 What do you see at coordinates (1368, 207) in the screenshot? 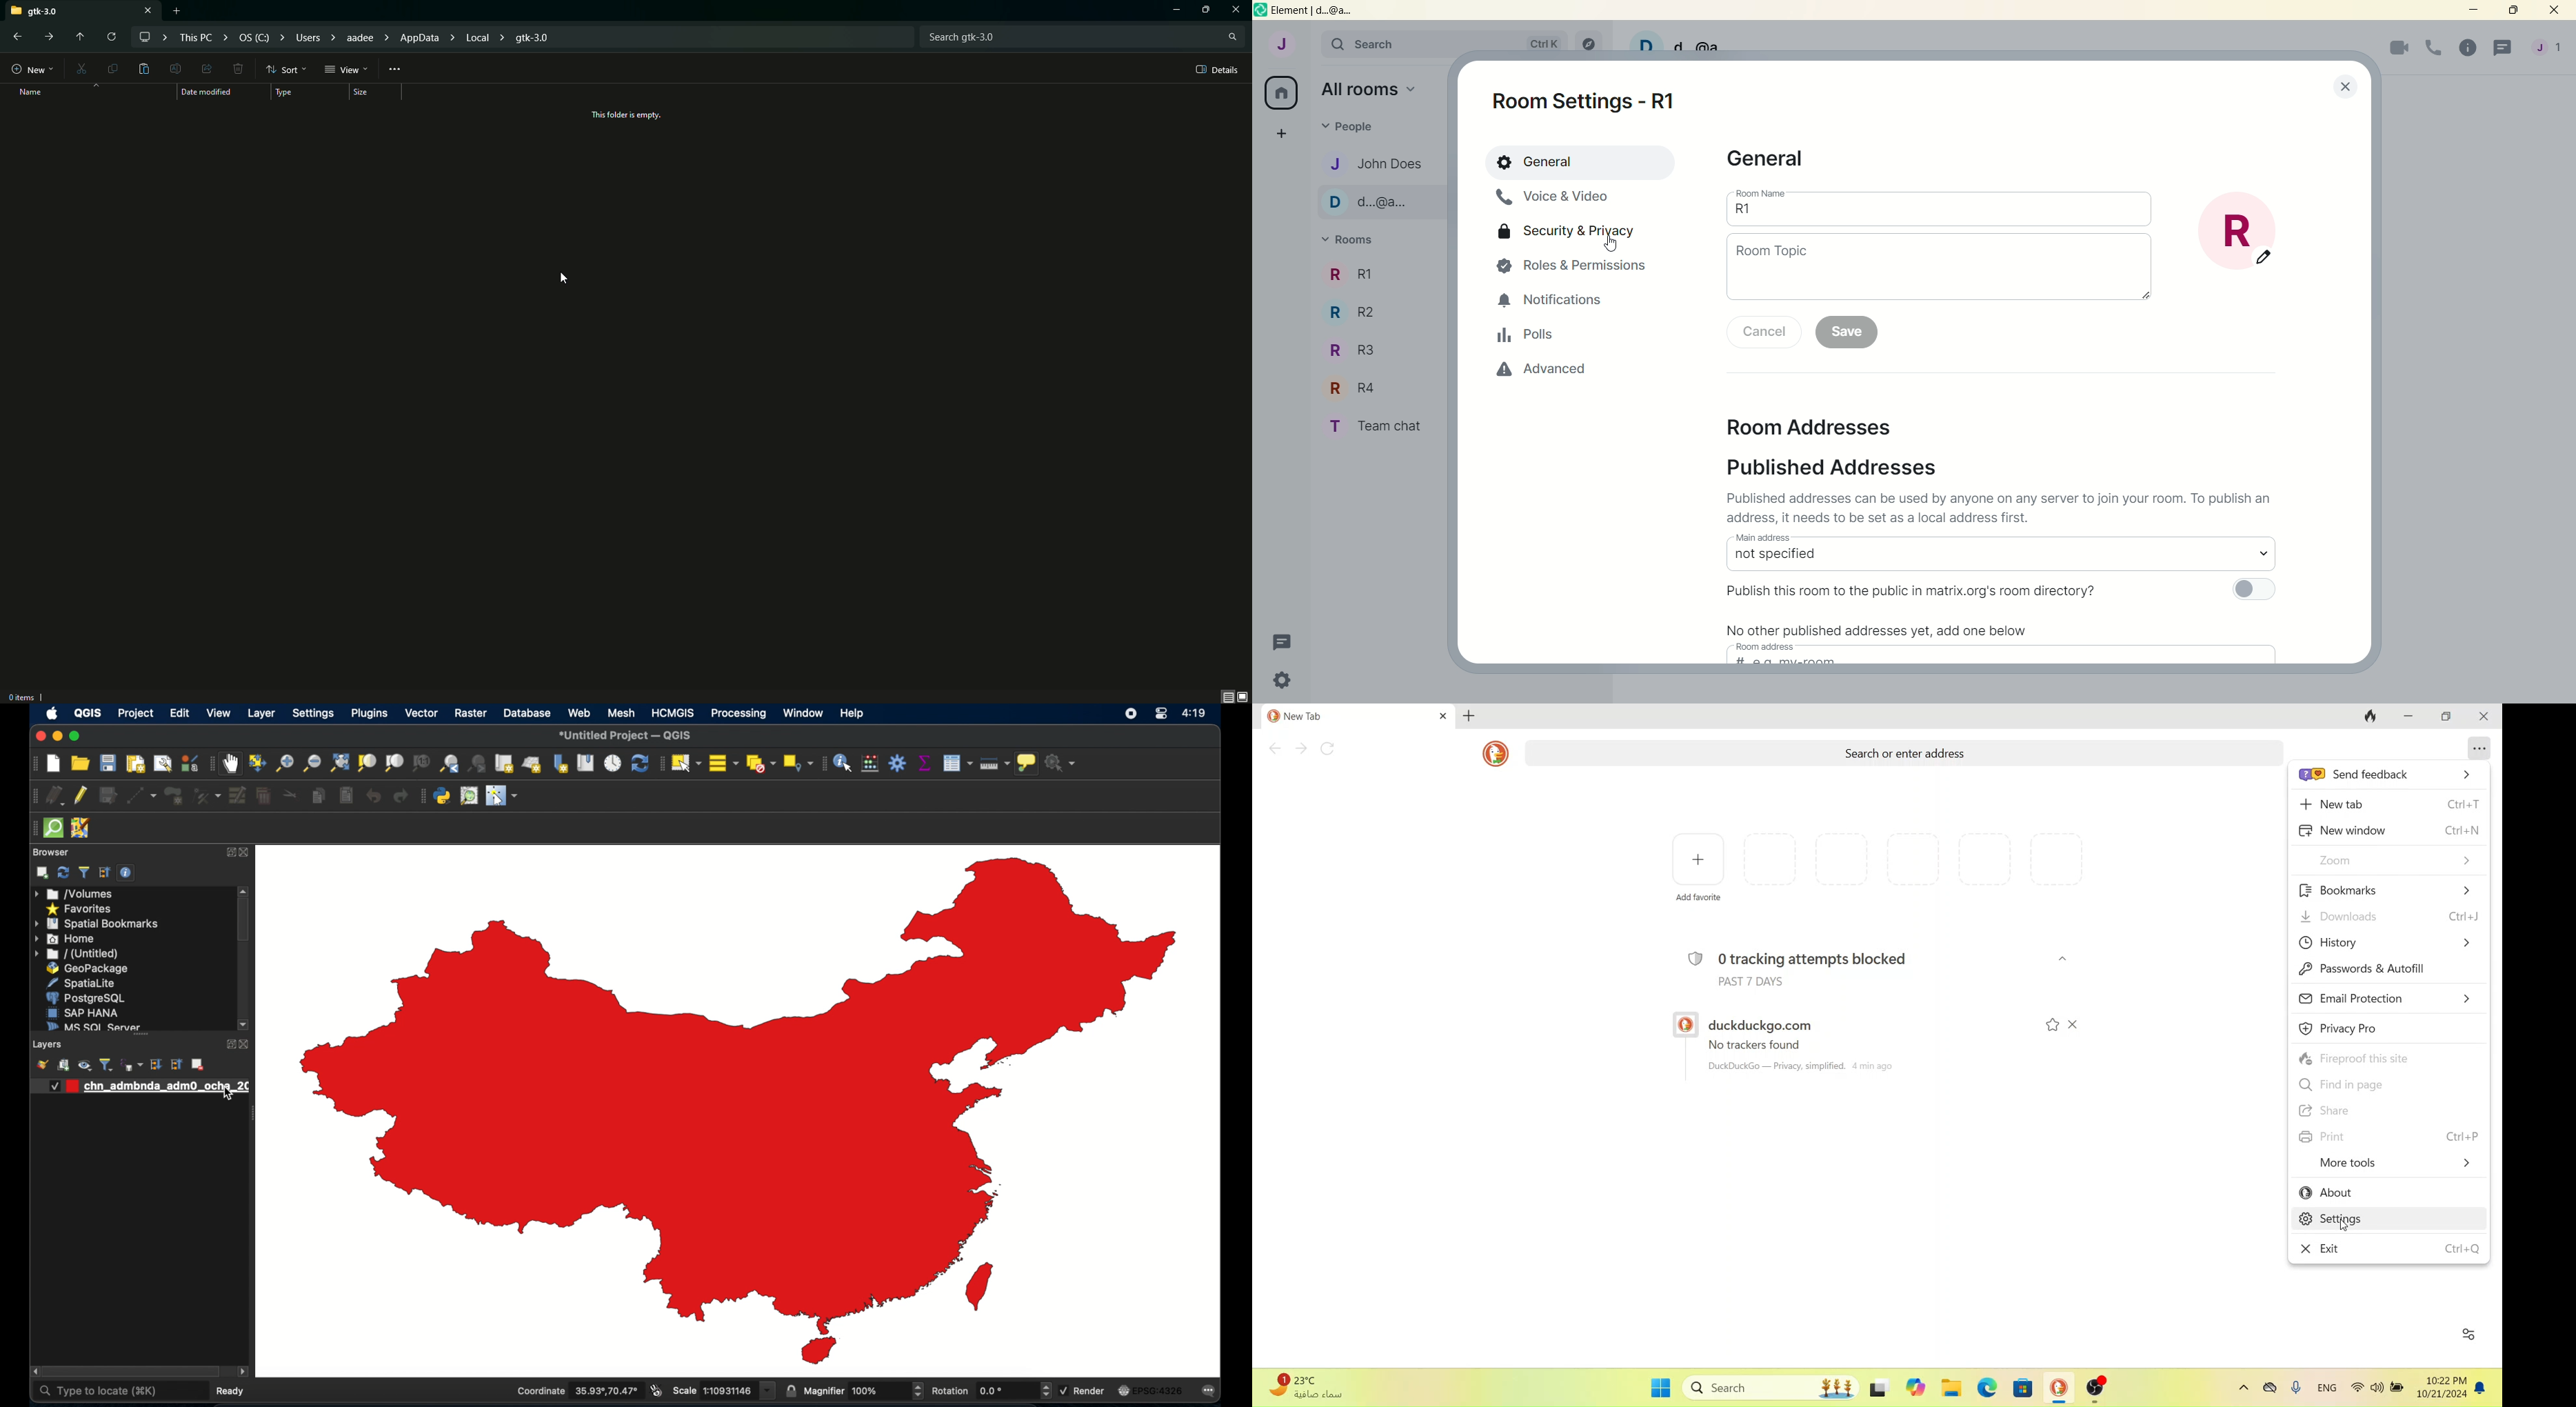
I see `D d.@a..` at bounding box center [1368, 207].